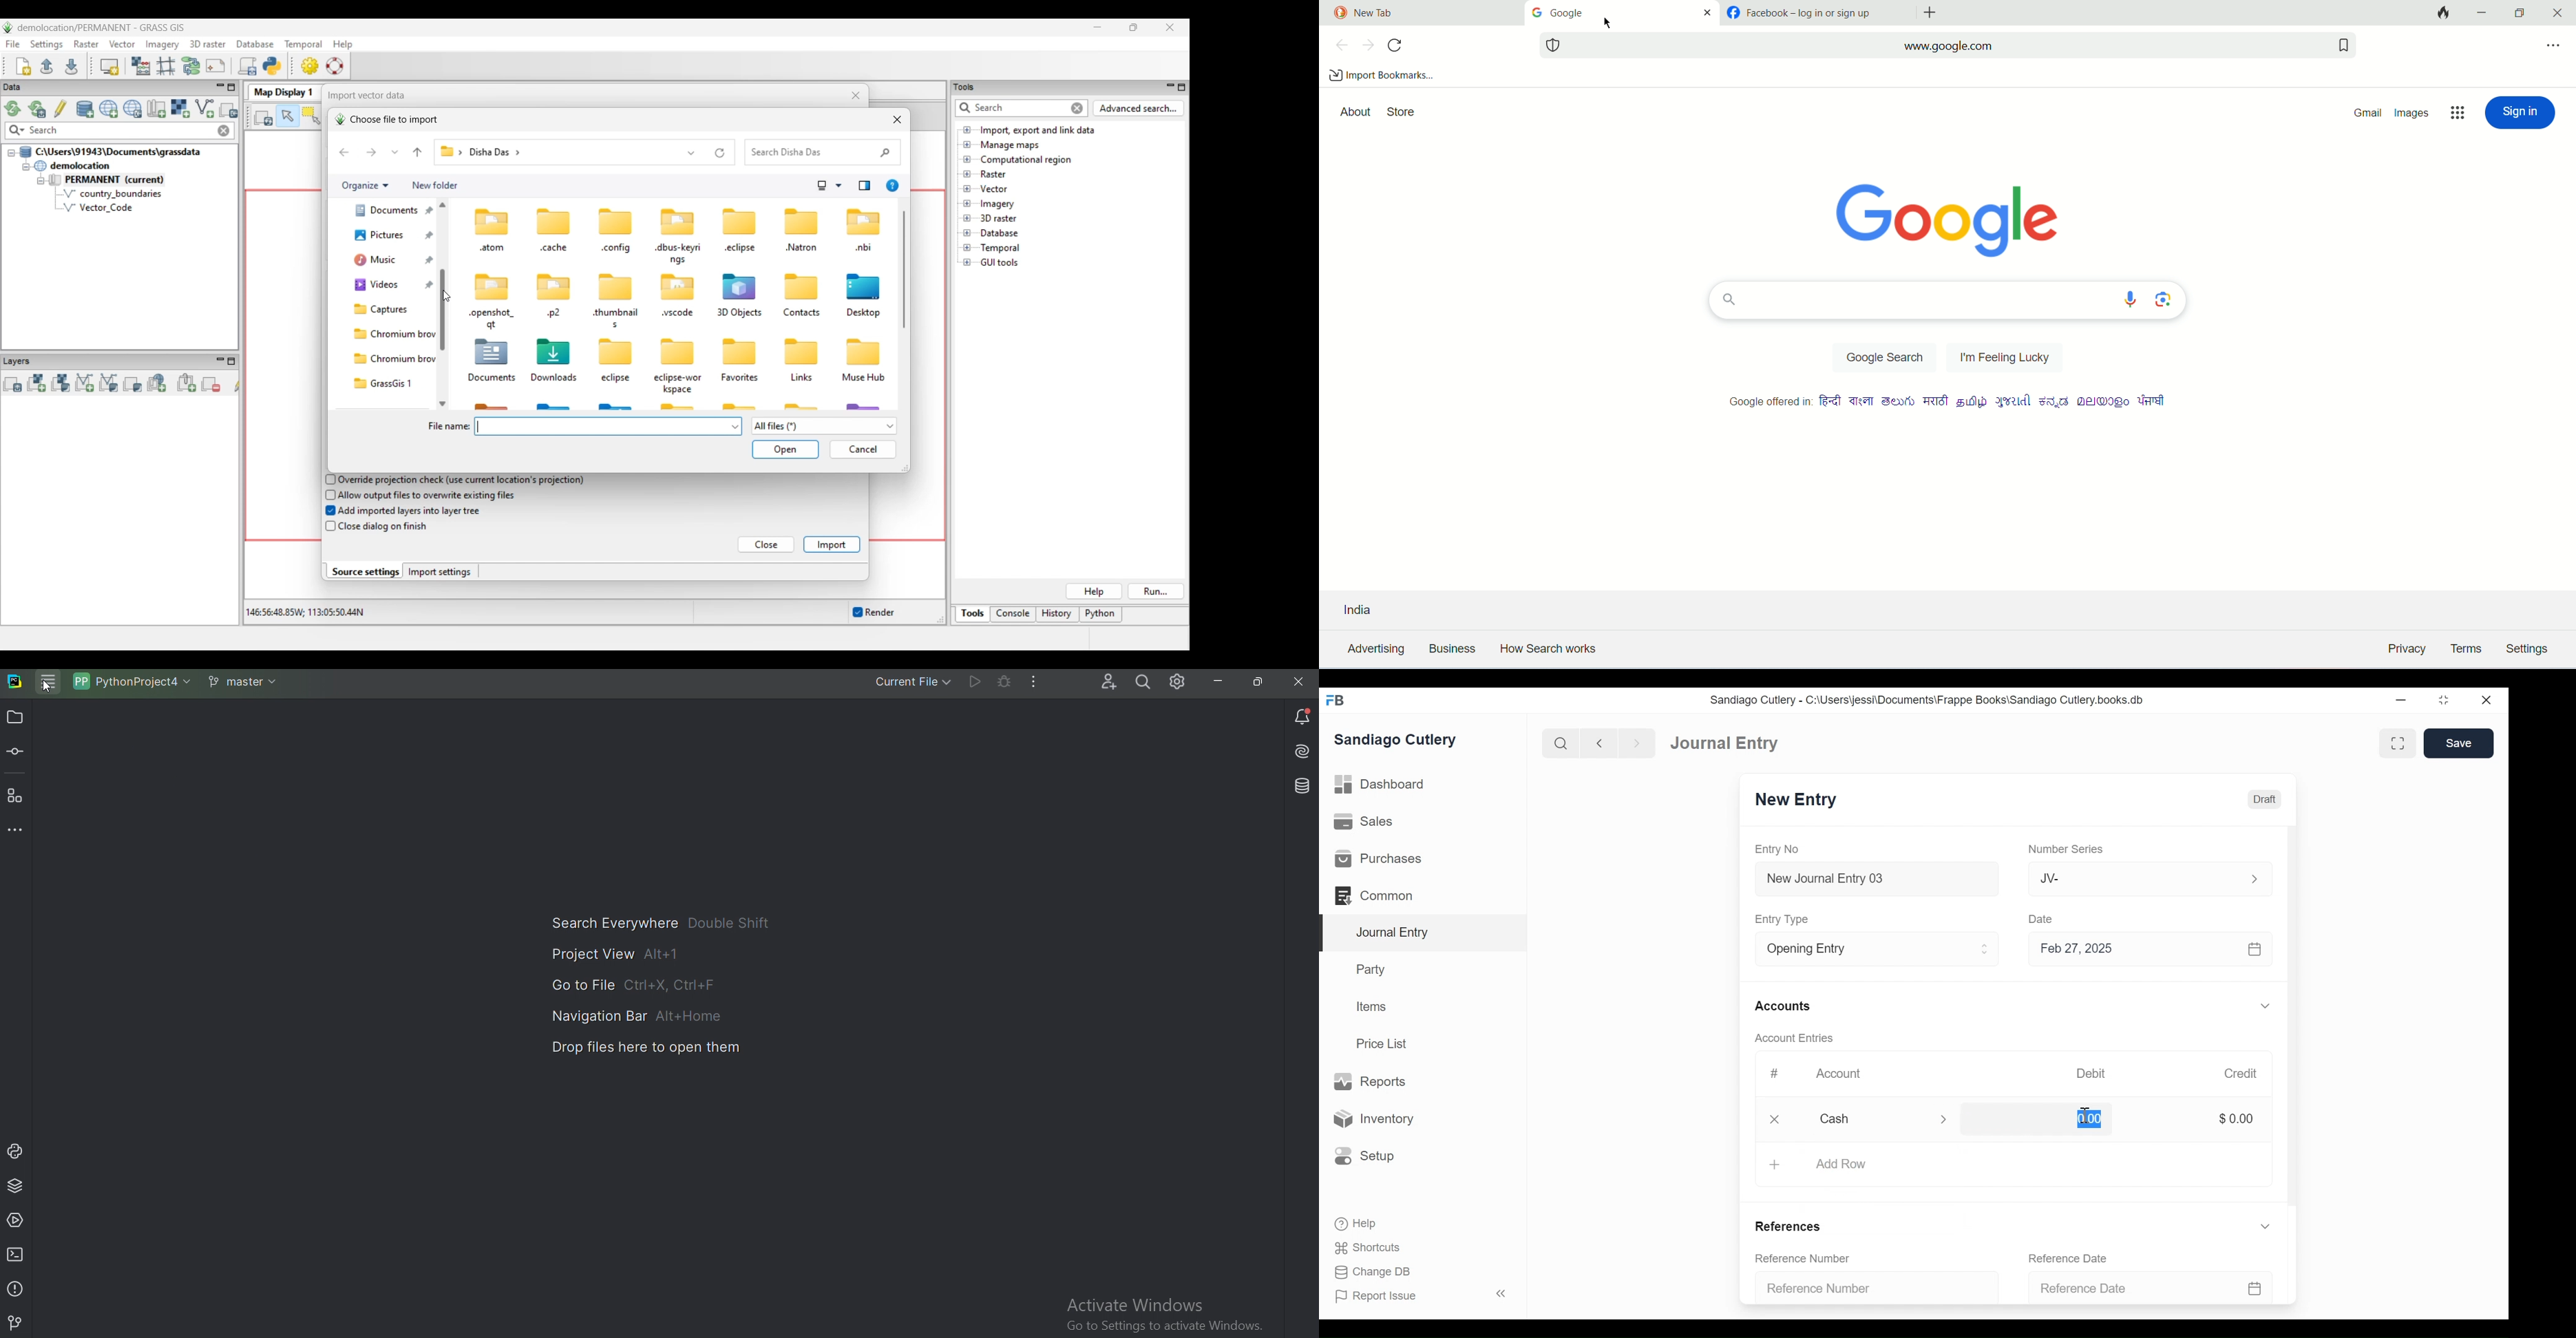 The height and width of the screenshot is (1344, 2576). I want to click on References, so click(1793, 1225).